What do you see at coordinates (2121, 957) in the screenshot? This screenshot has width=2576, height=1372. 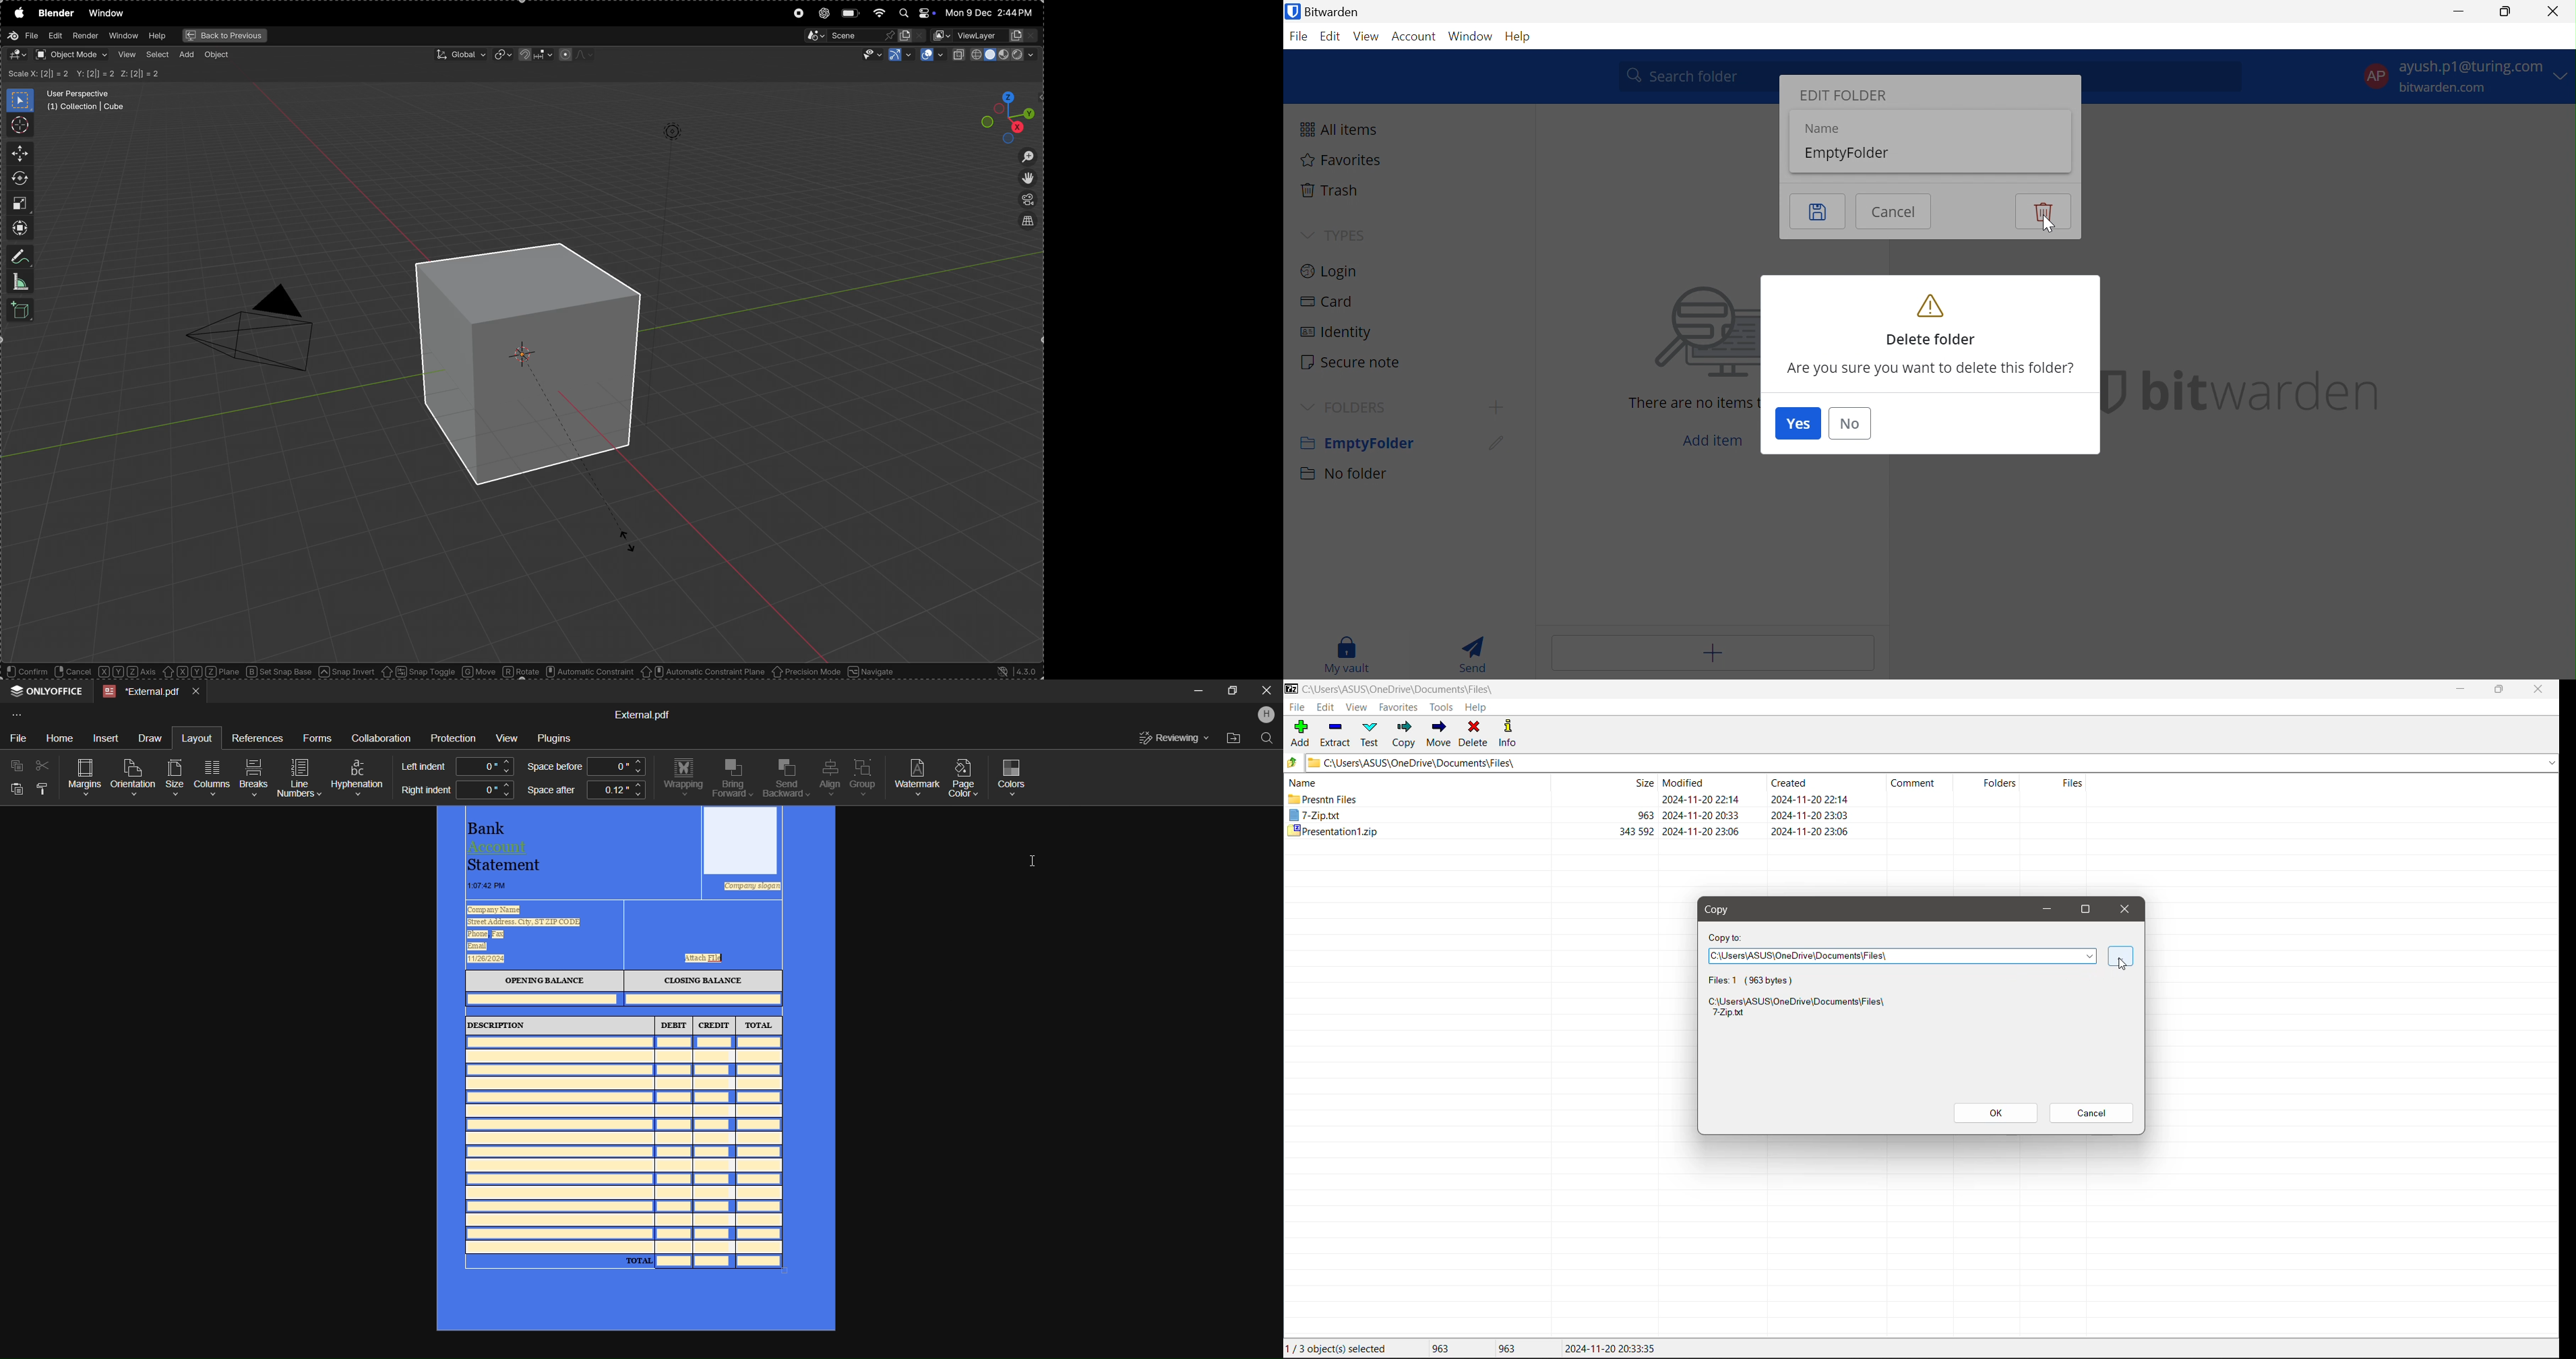 I see `Click to Browse for more locations` at bounding box center [2121, 957].